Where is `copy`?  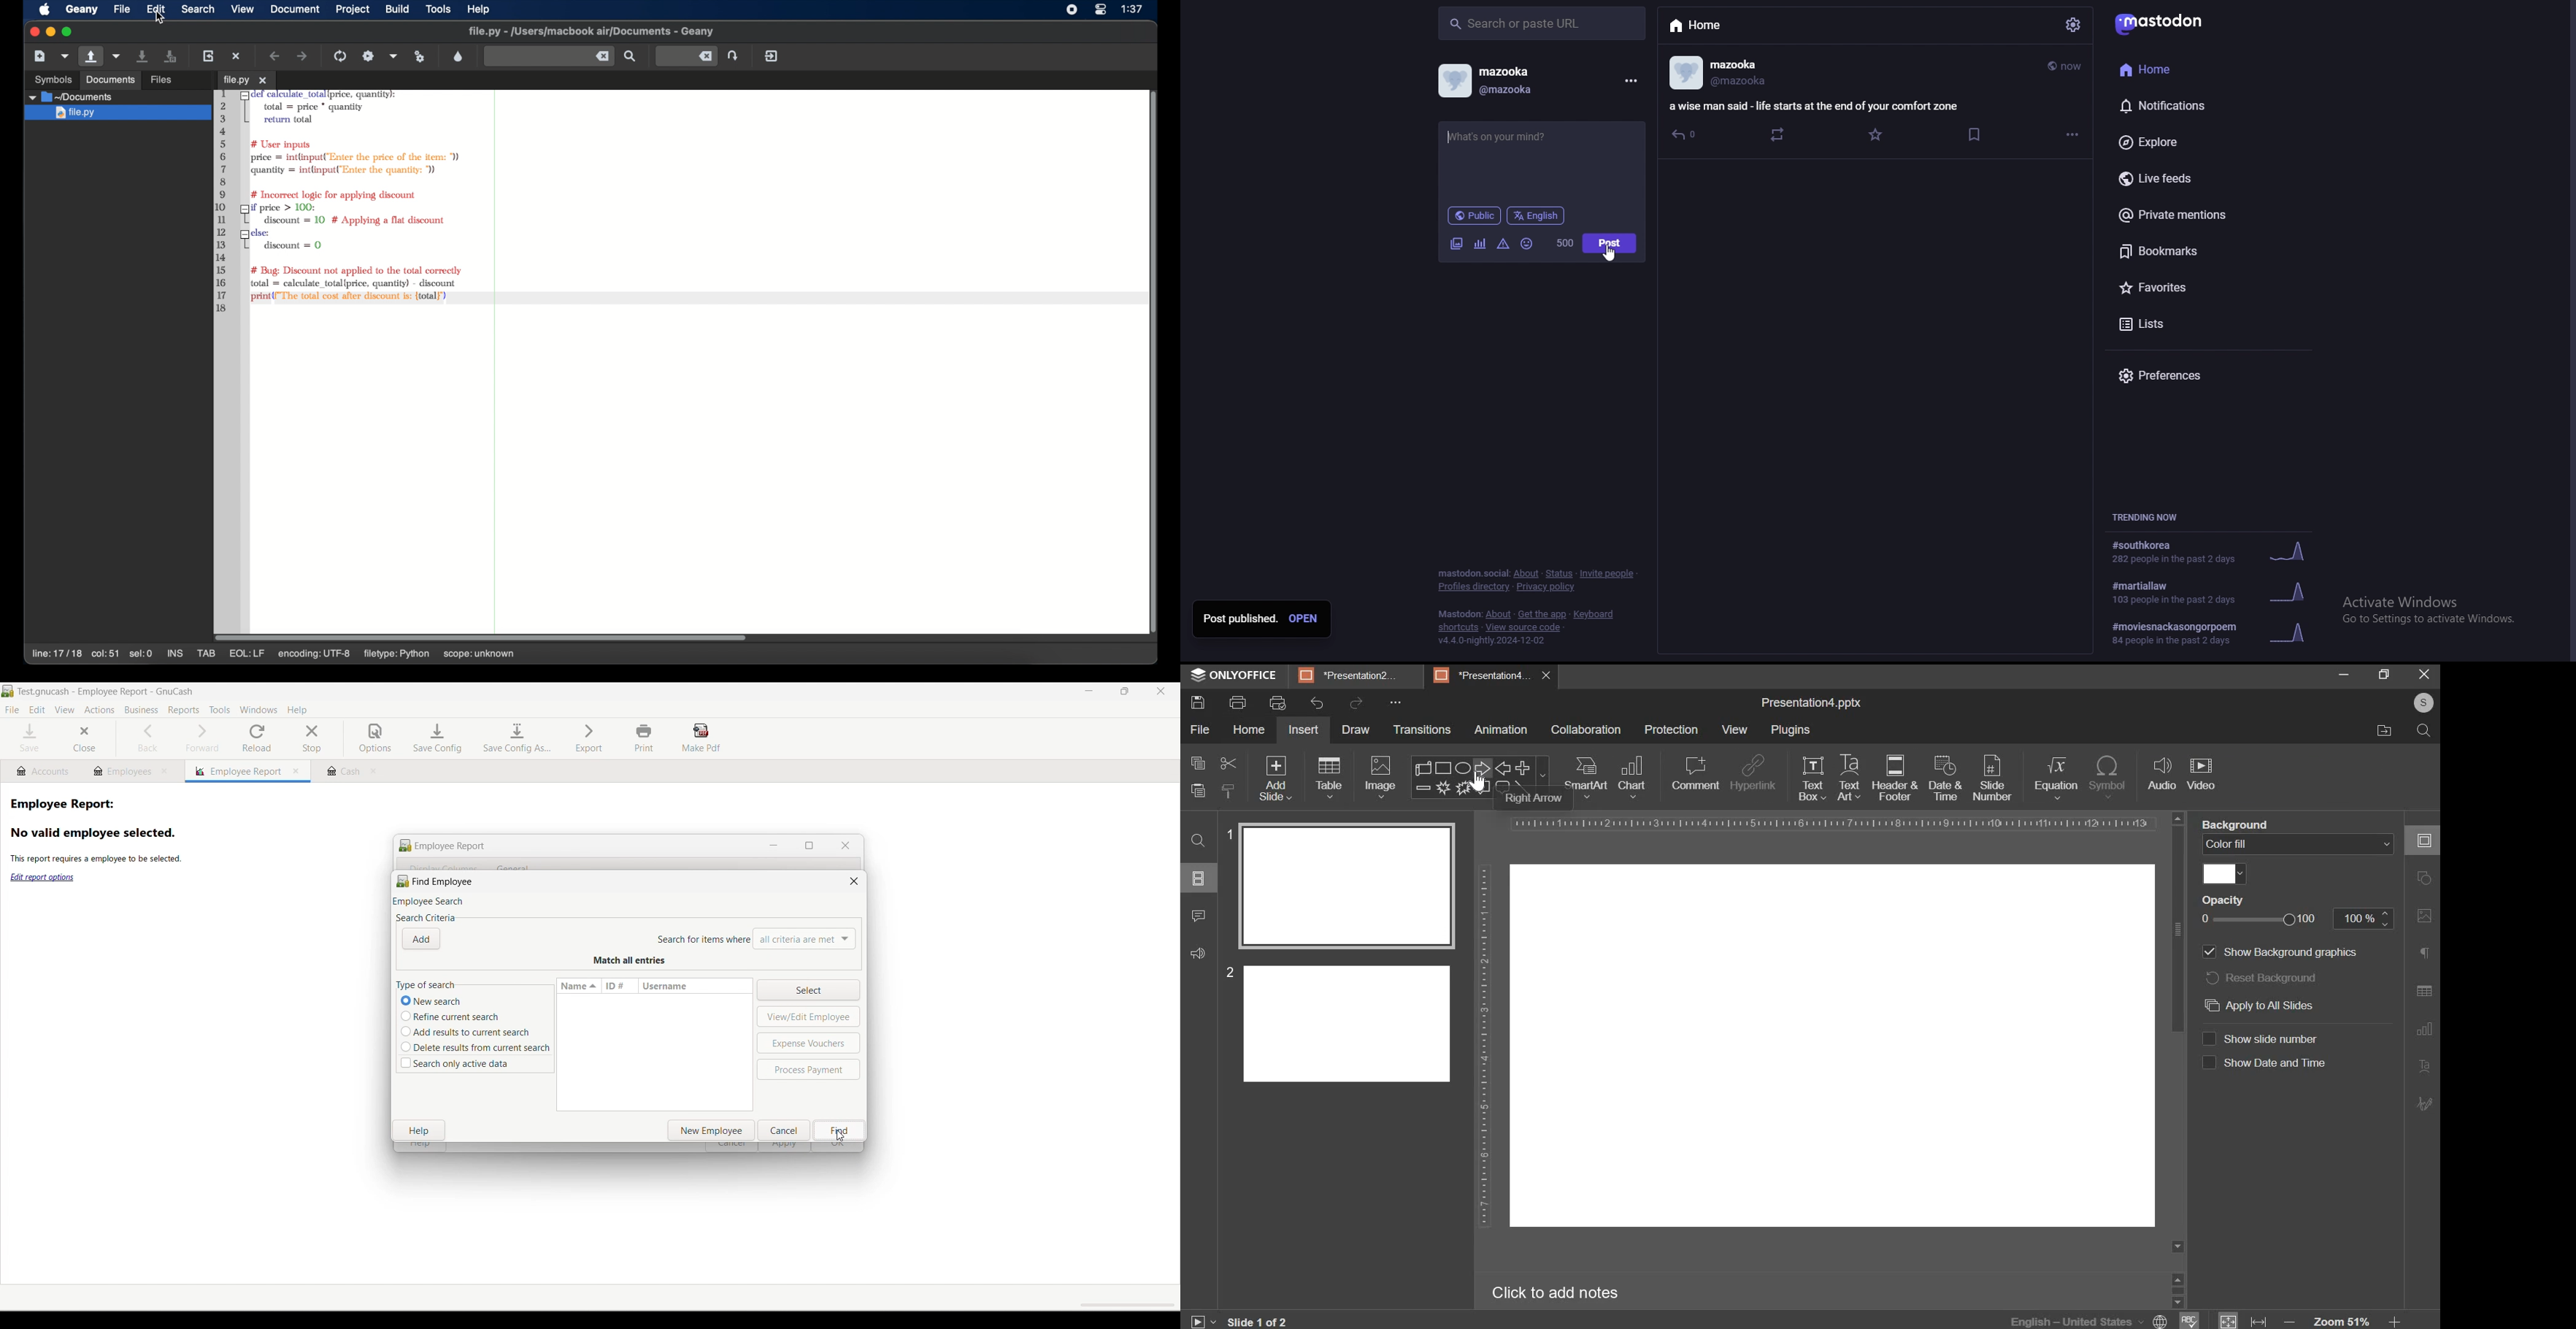
copy is located at coordinates (1197, 762).